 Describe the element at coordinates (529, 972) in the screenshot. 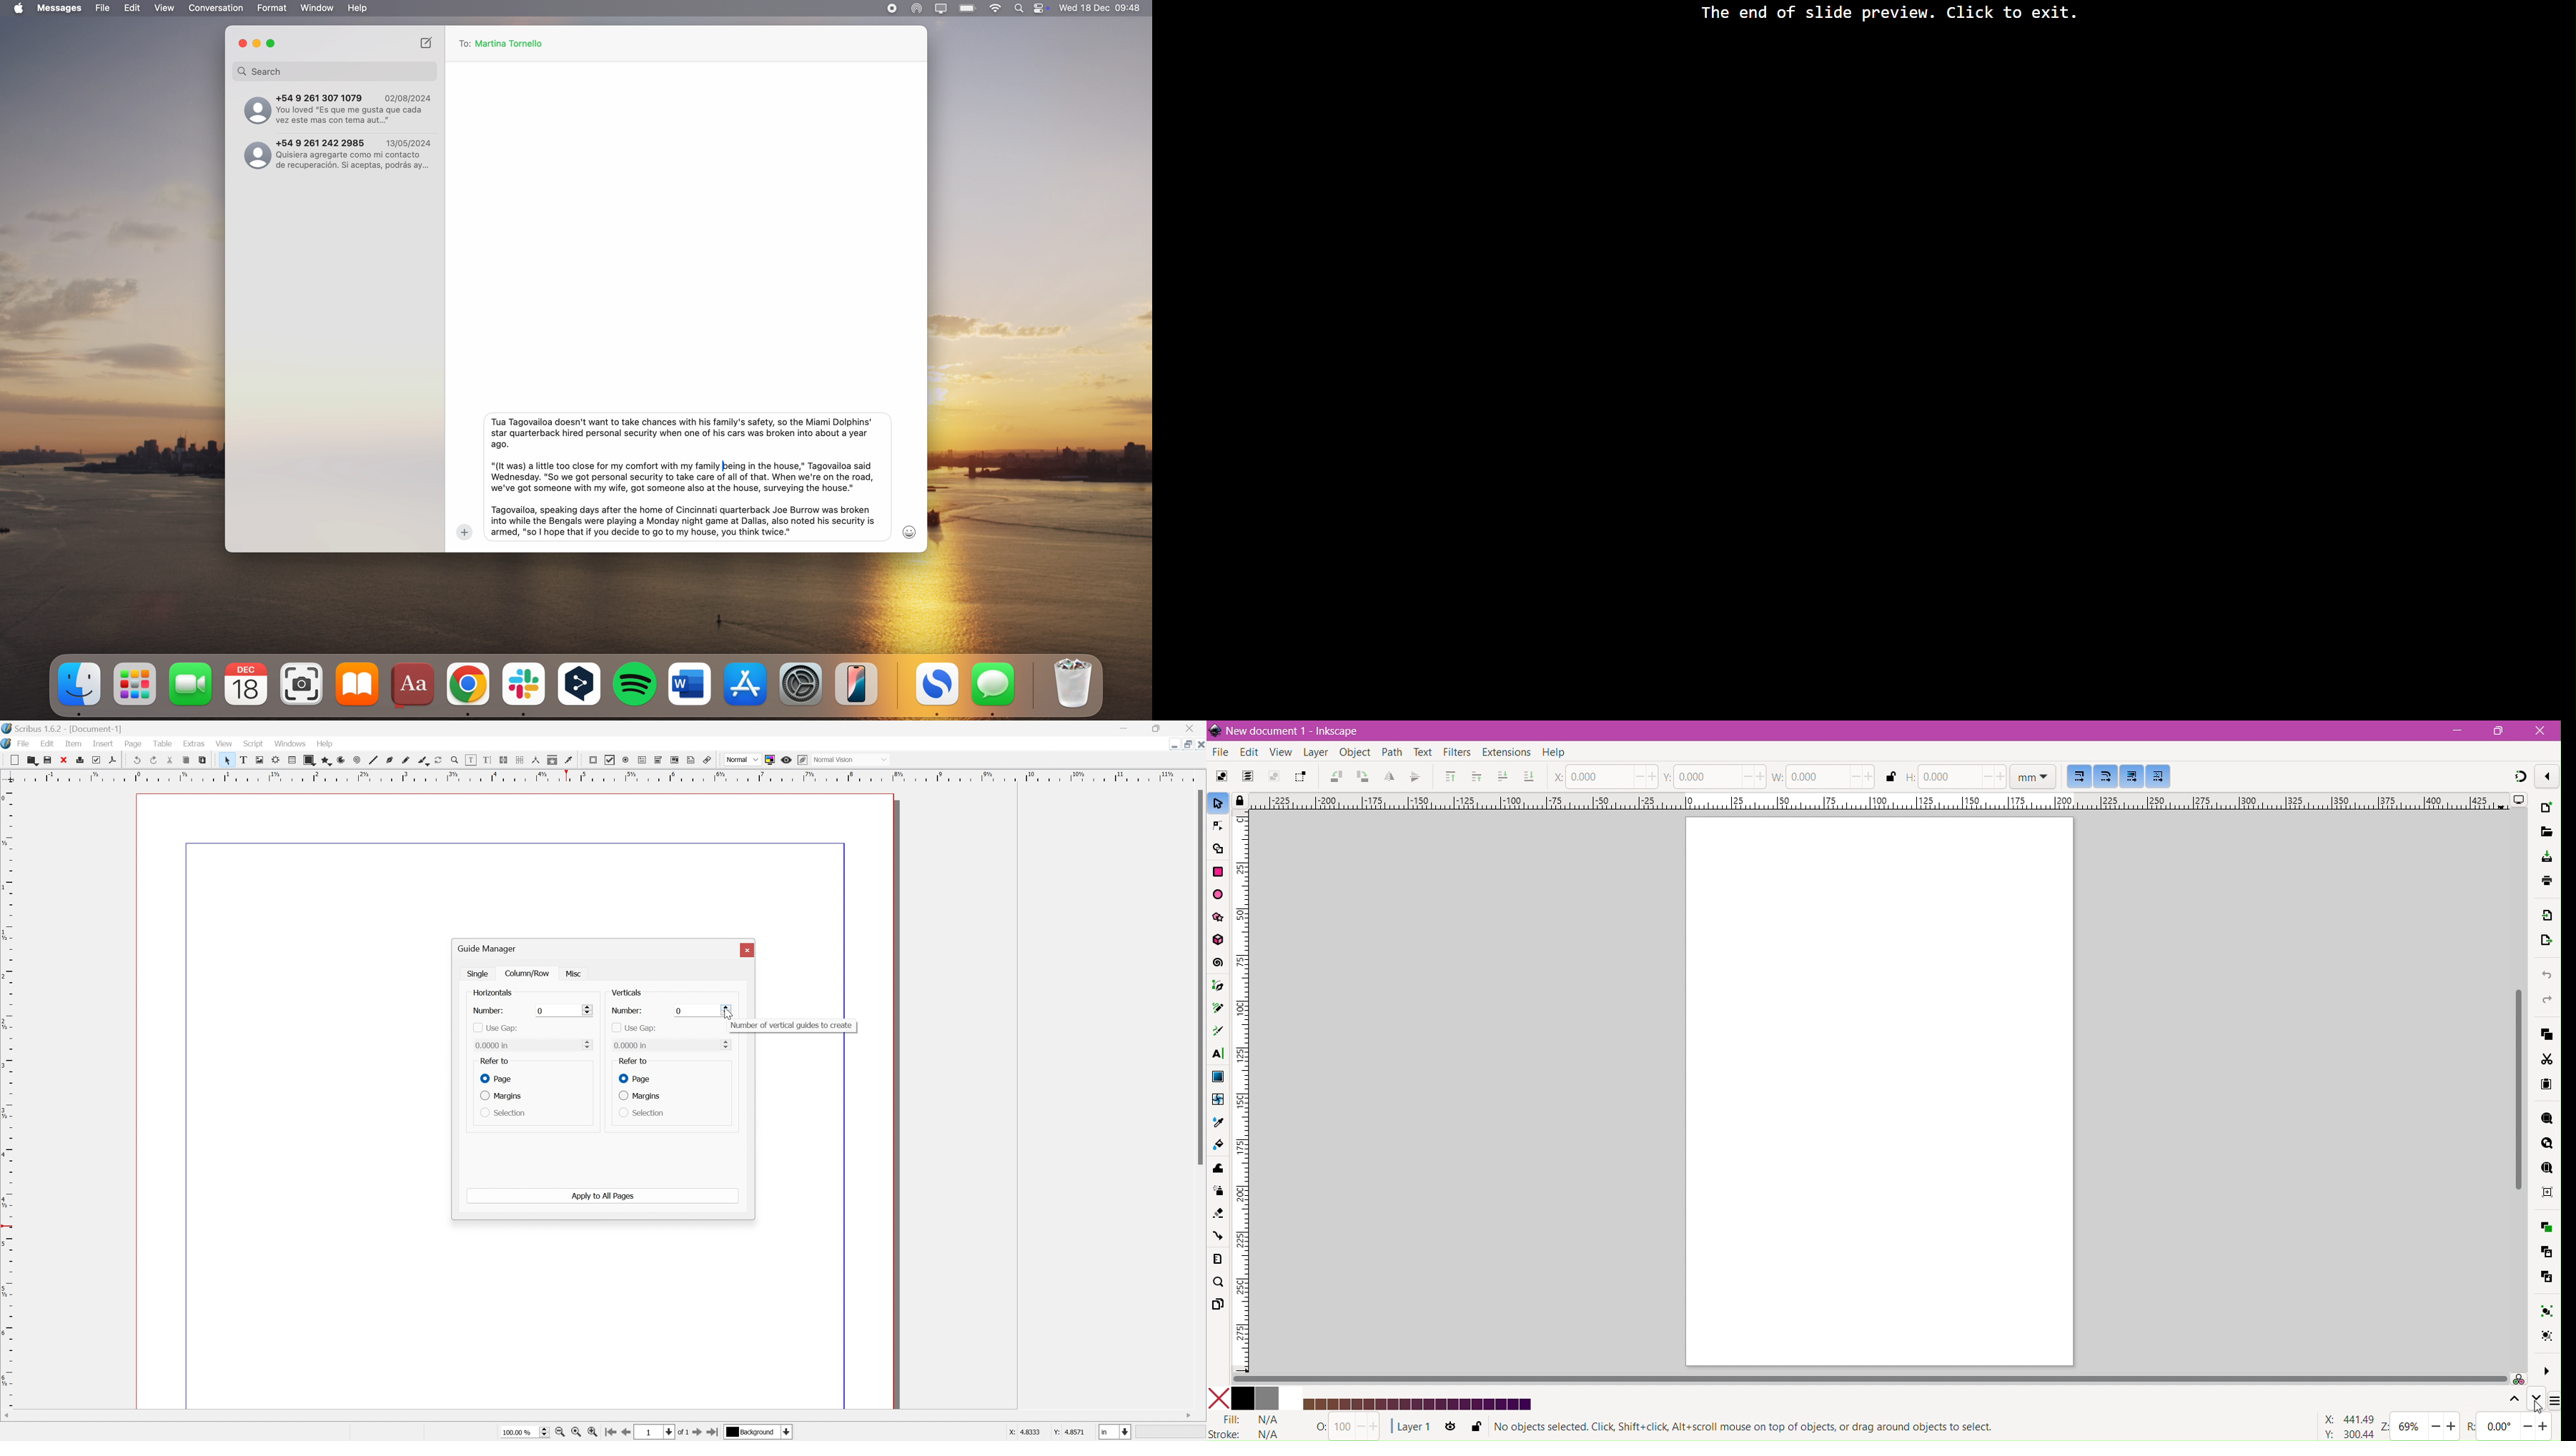

I see `column/row` at that location.